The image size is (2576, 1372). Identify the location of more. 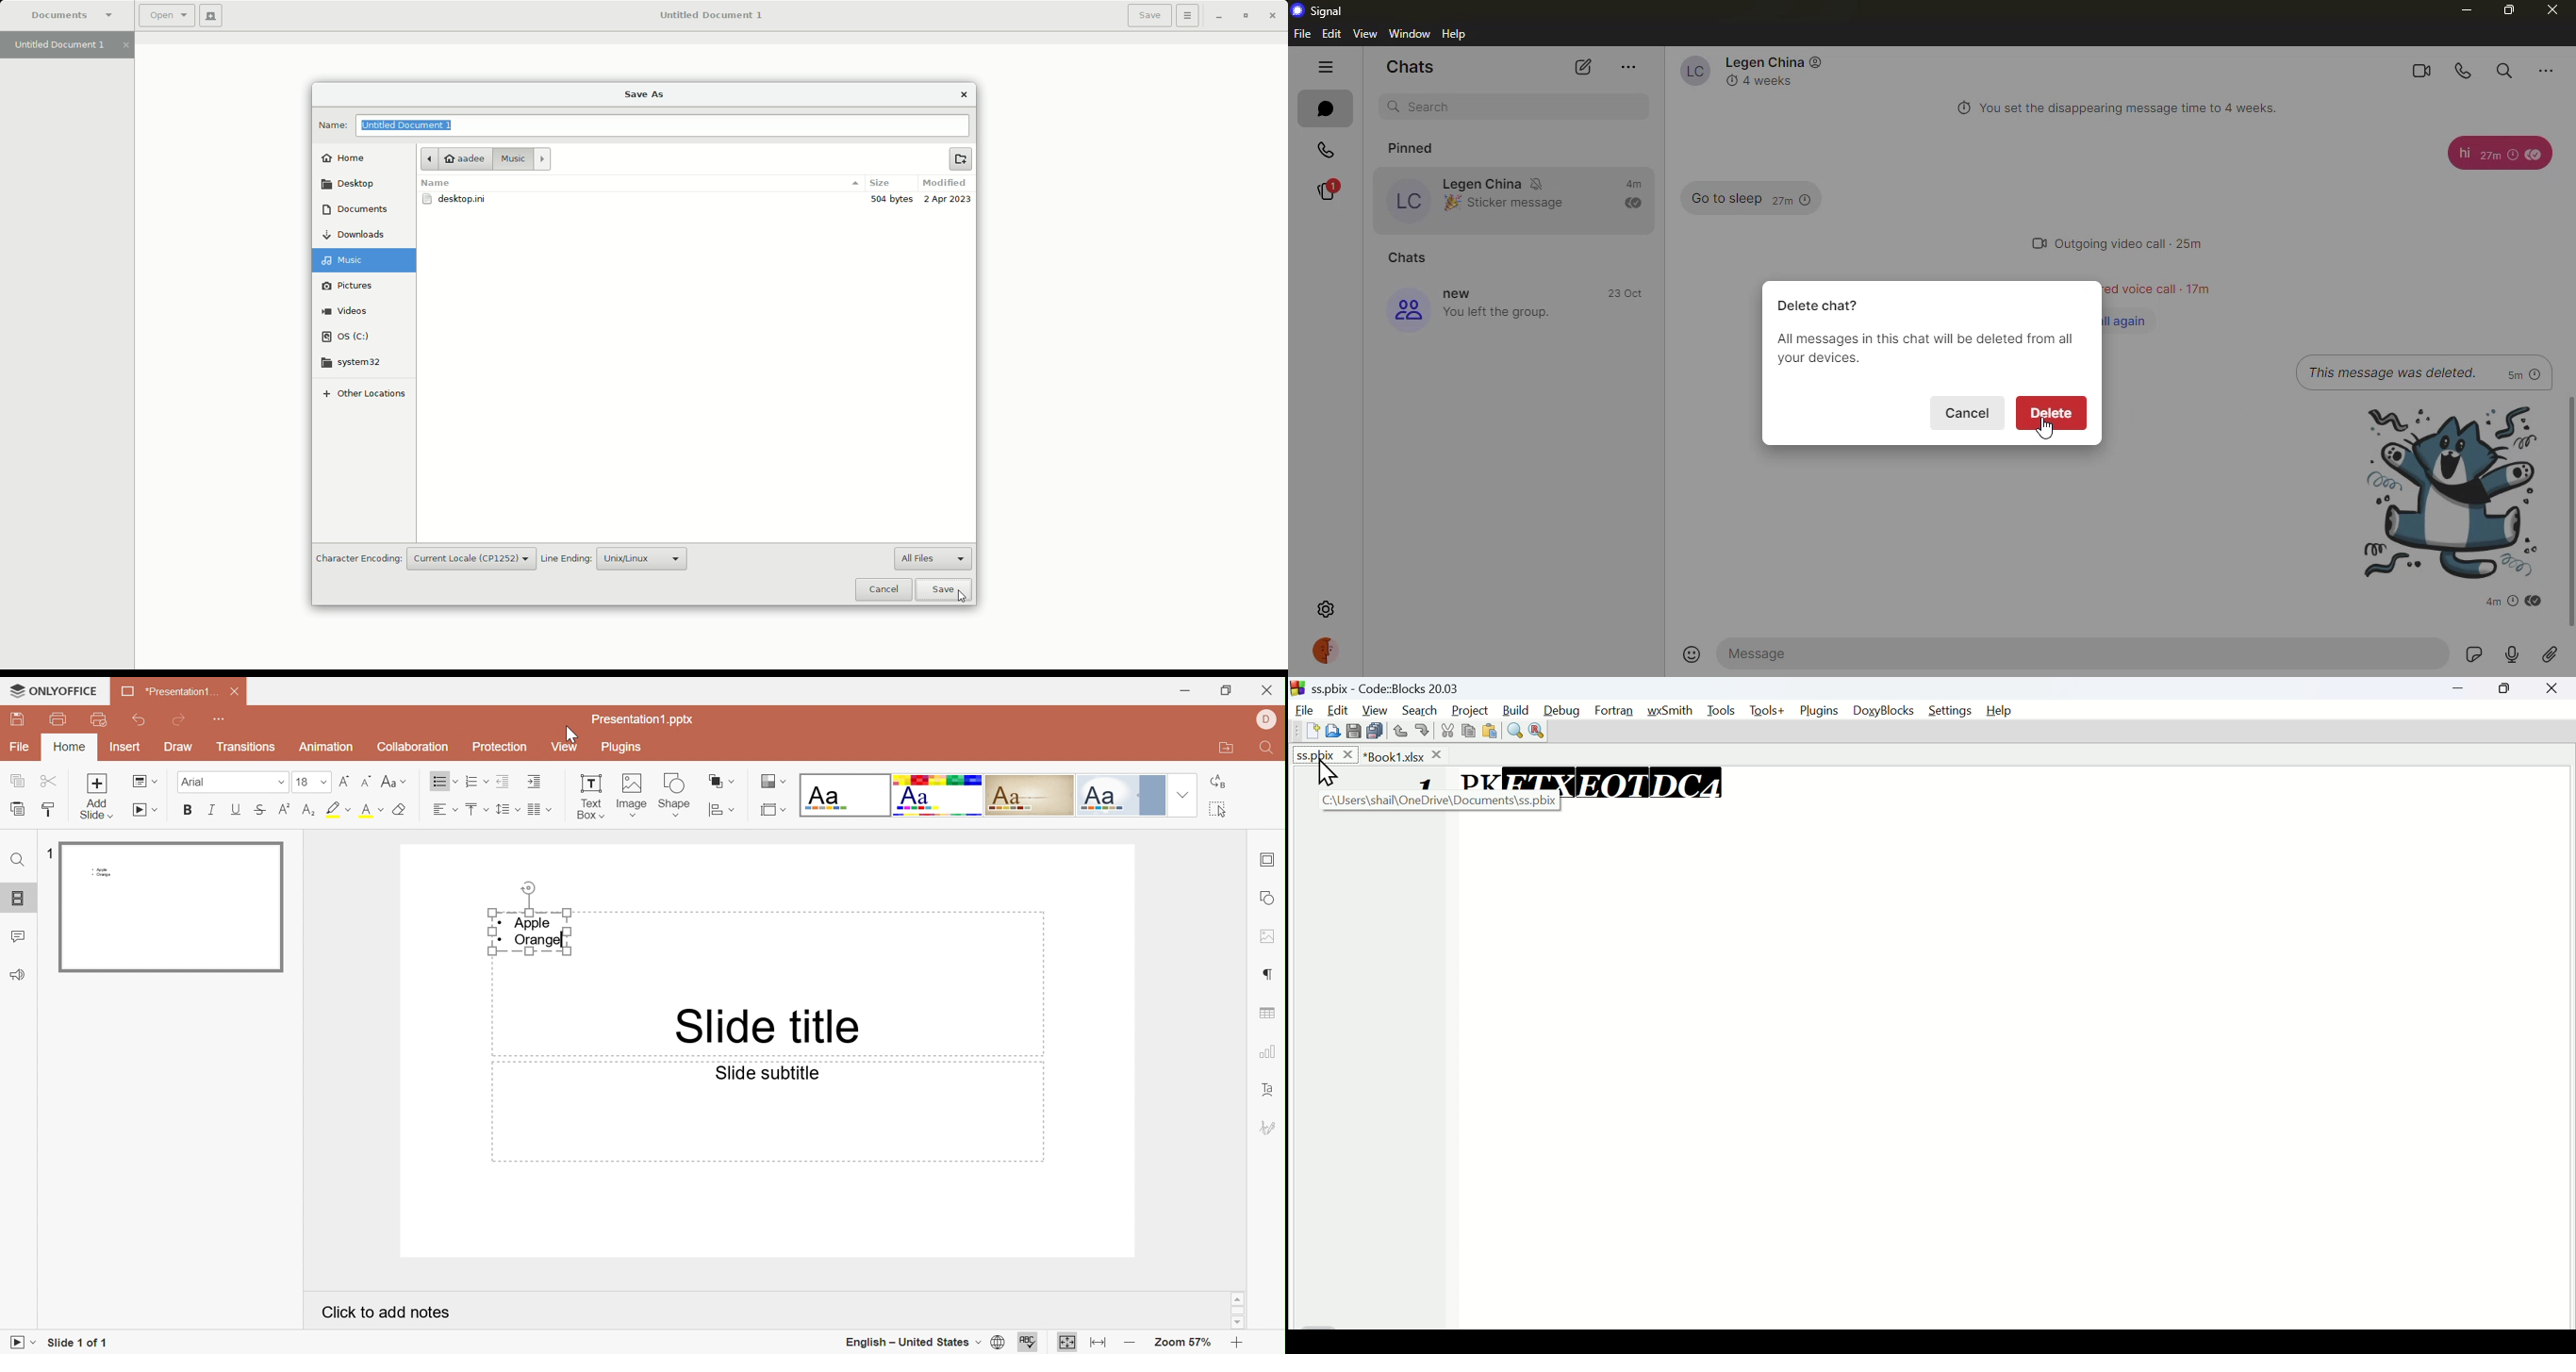
(2552, 67).